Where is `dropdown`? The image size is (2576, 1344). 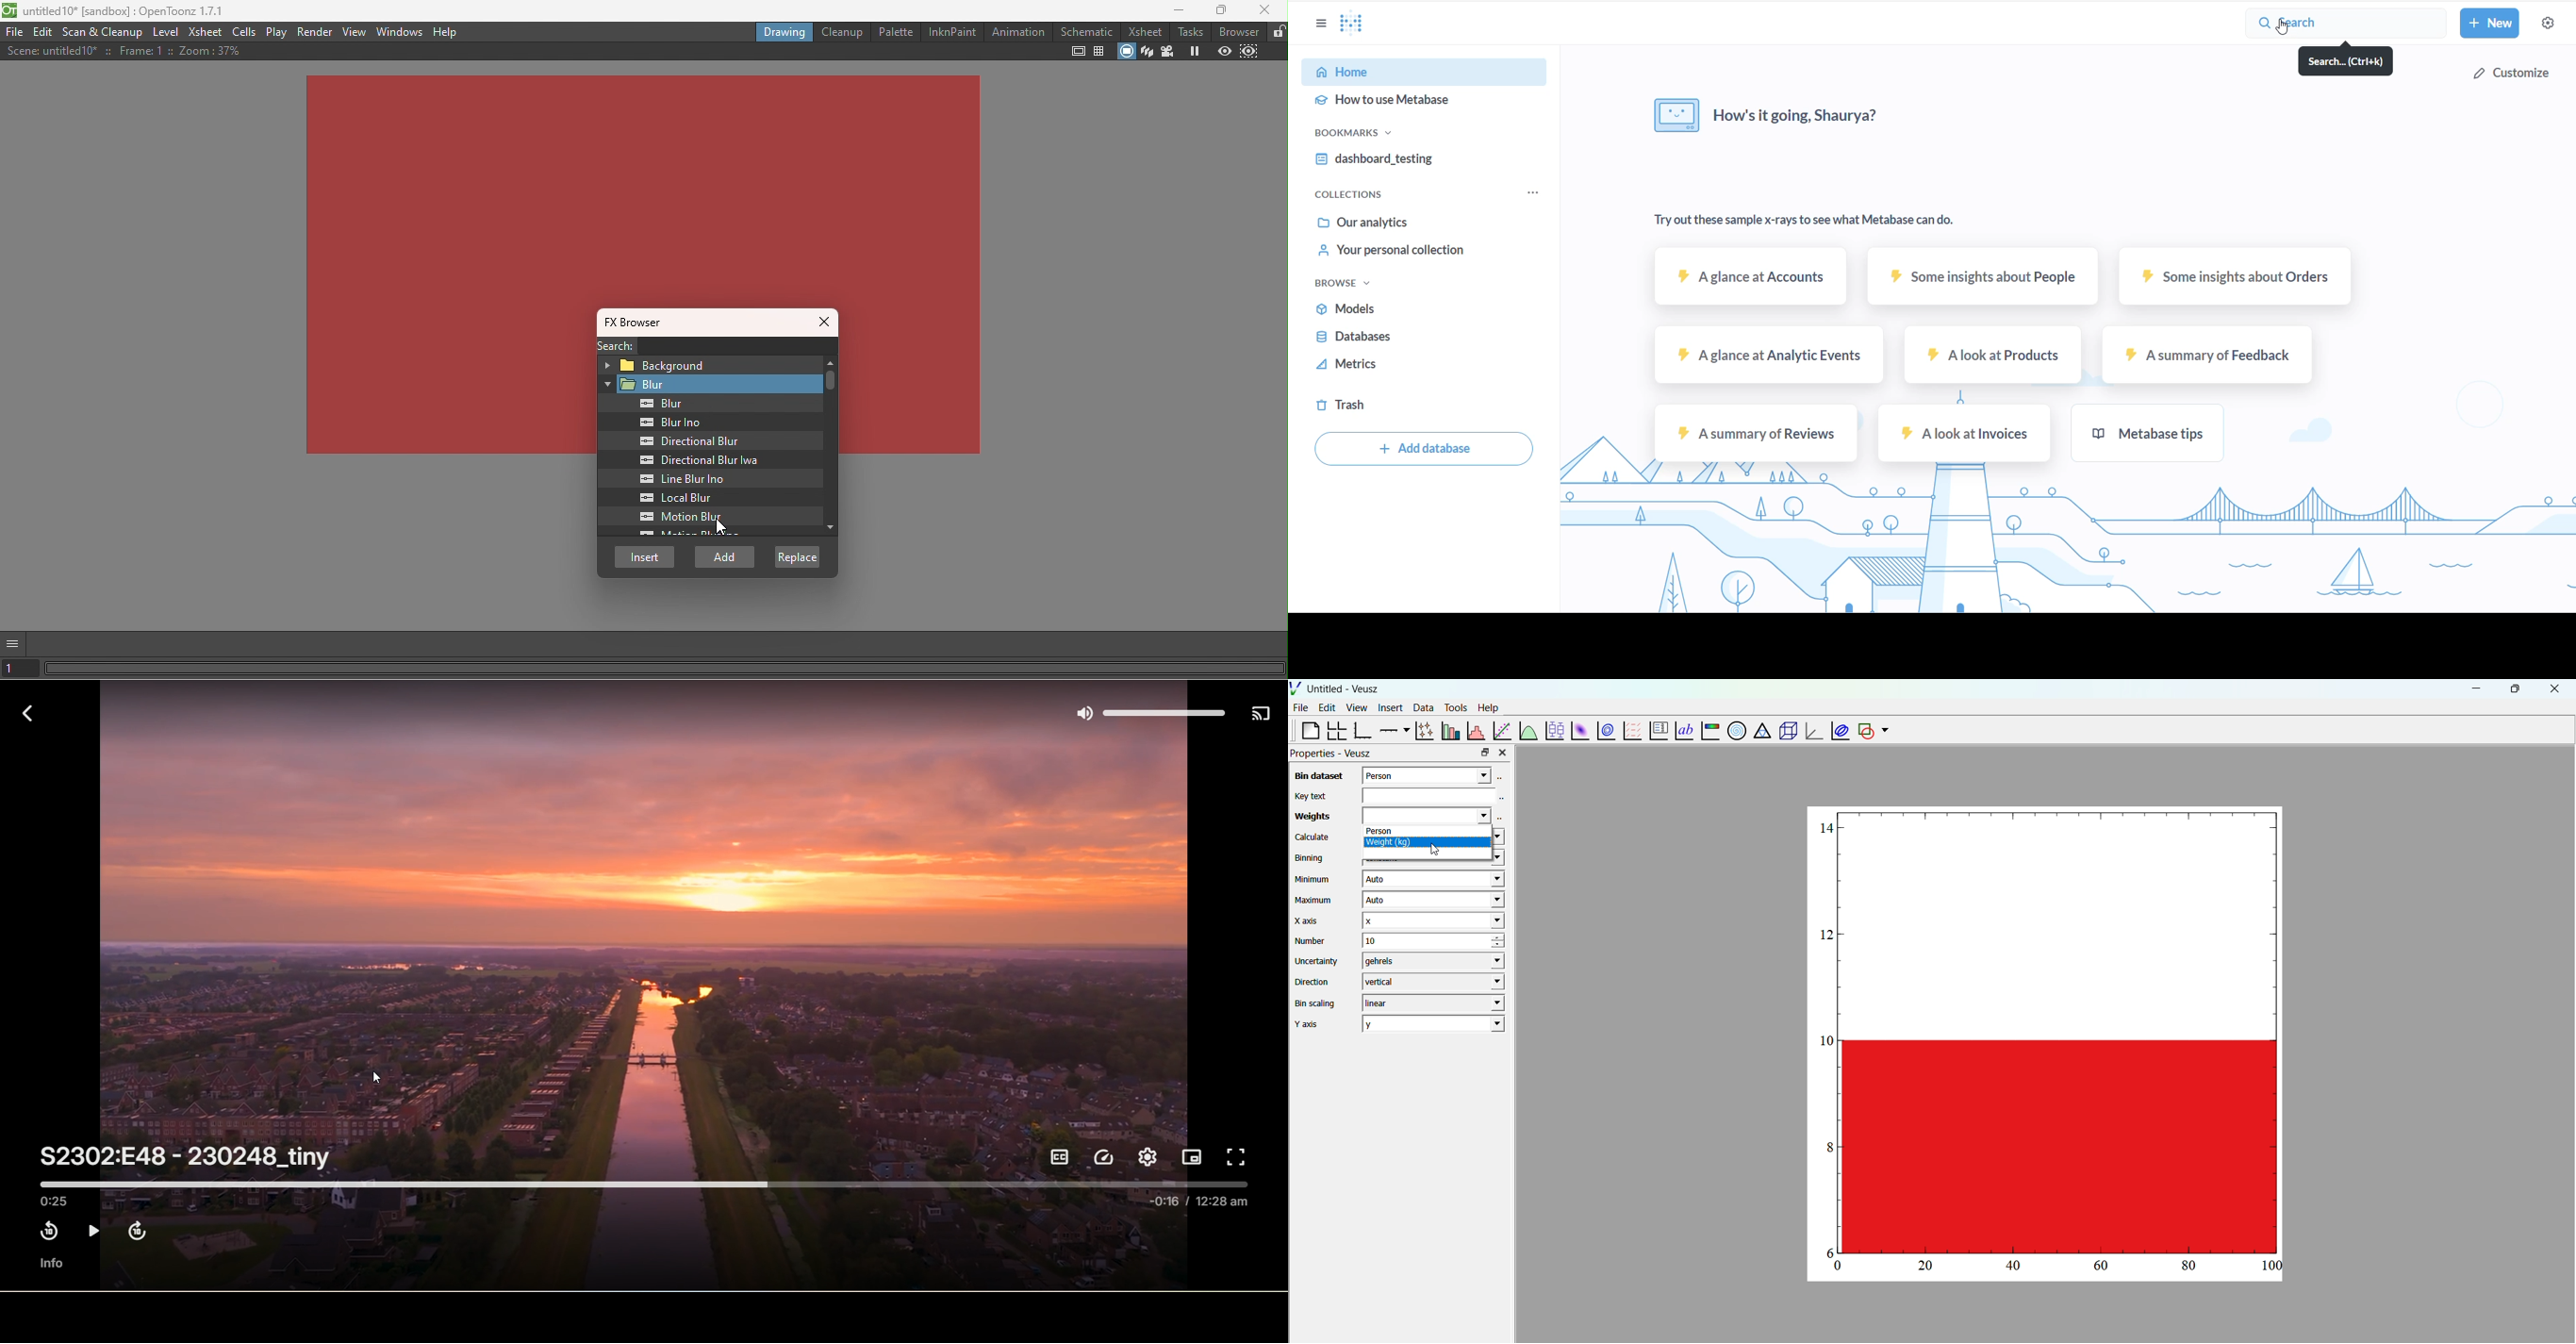
dropdown is located at coordinates (1885, 731).